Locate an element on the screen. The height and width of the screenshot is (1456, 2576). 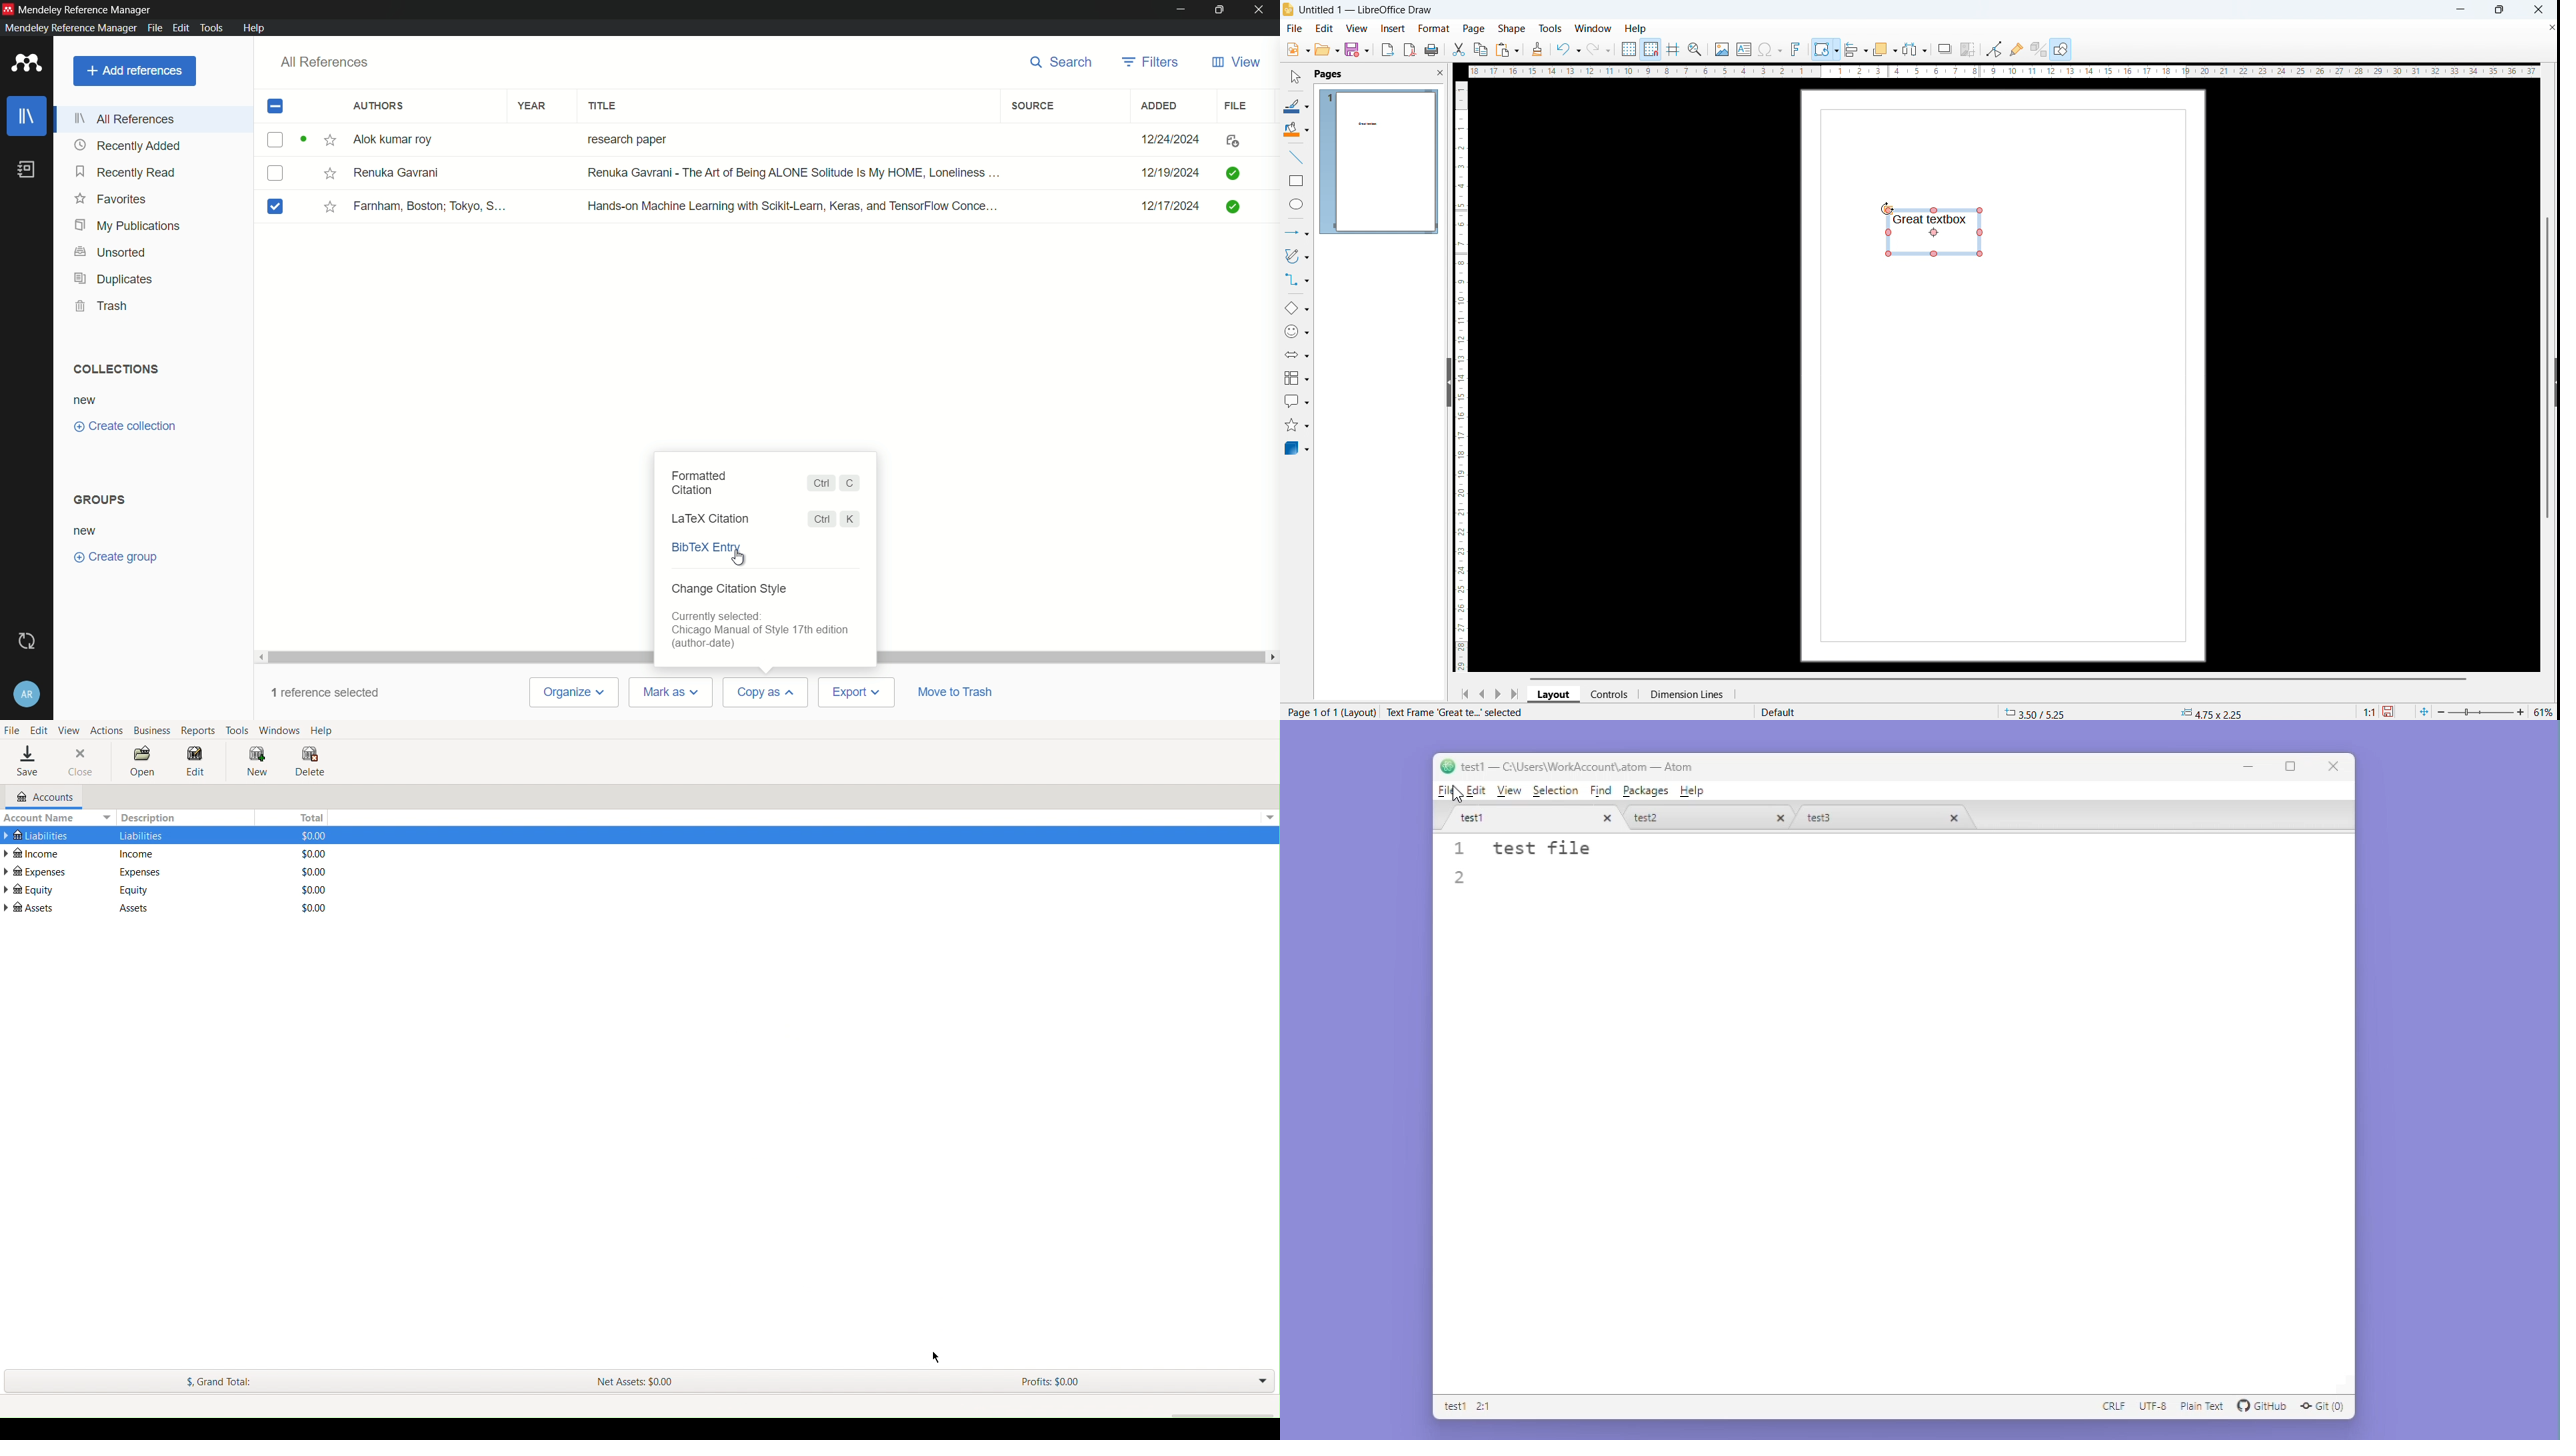
Zoom level is located at coordinates (2545, 713).